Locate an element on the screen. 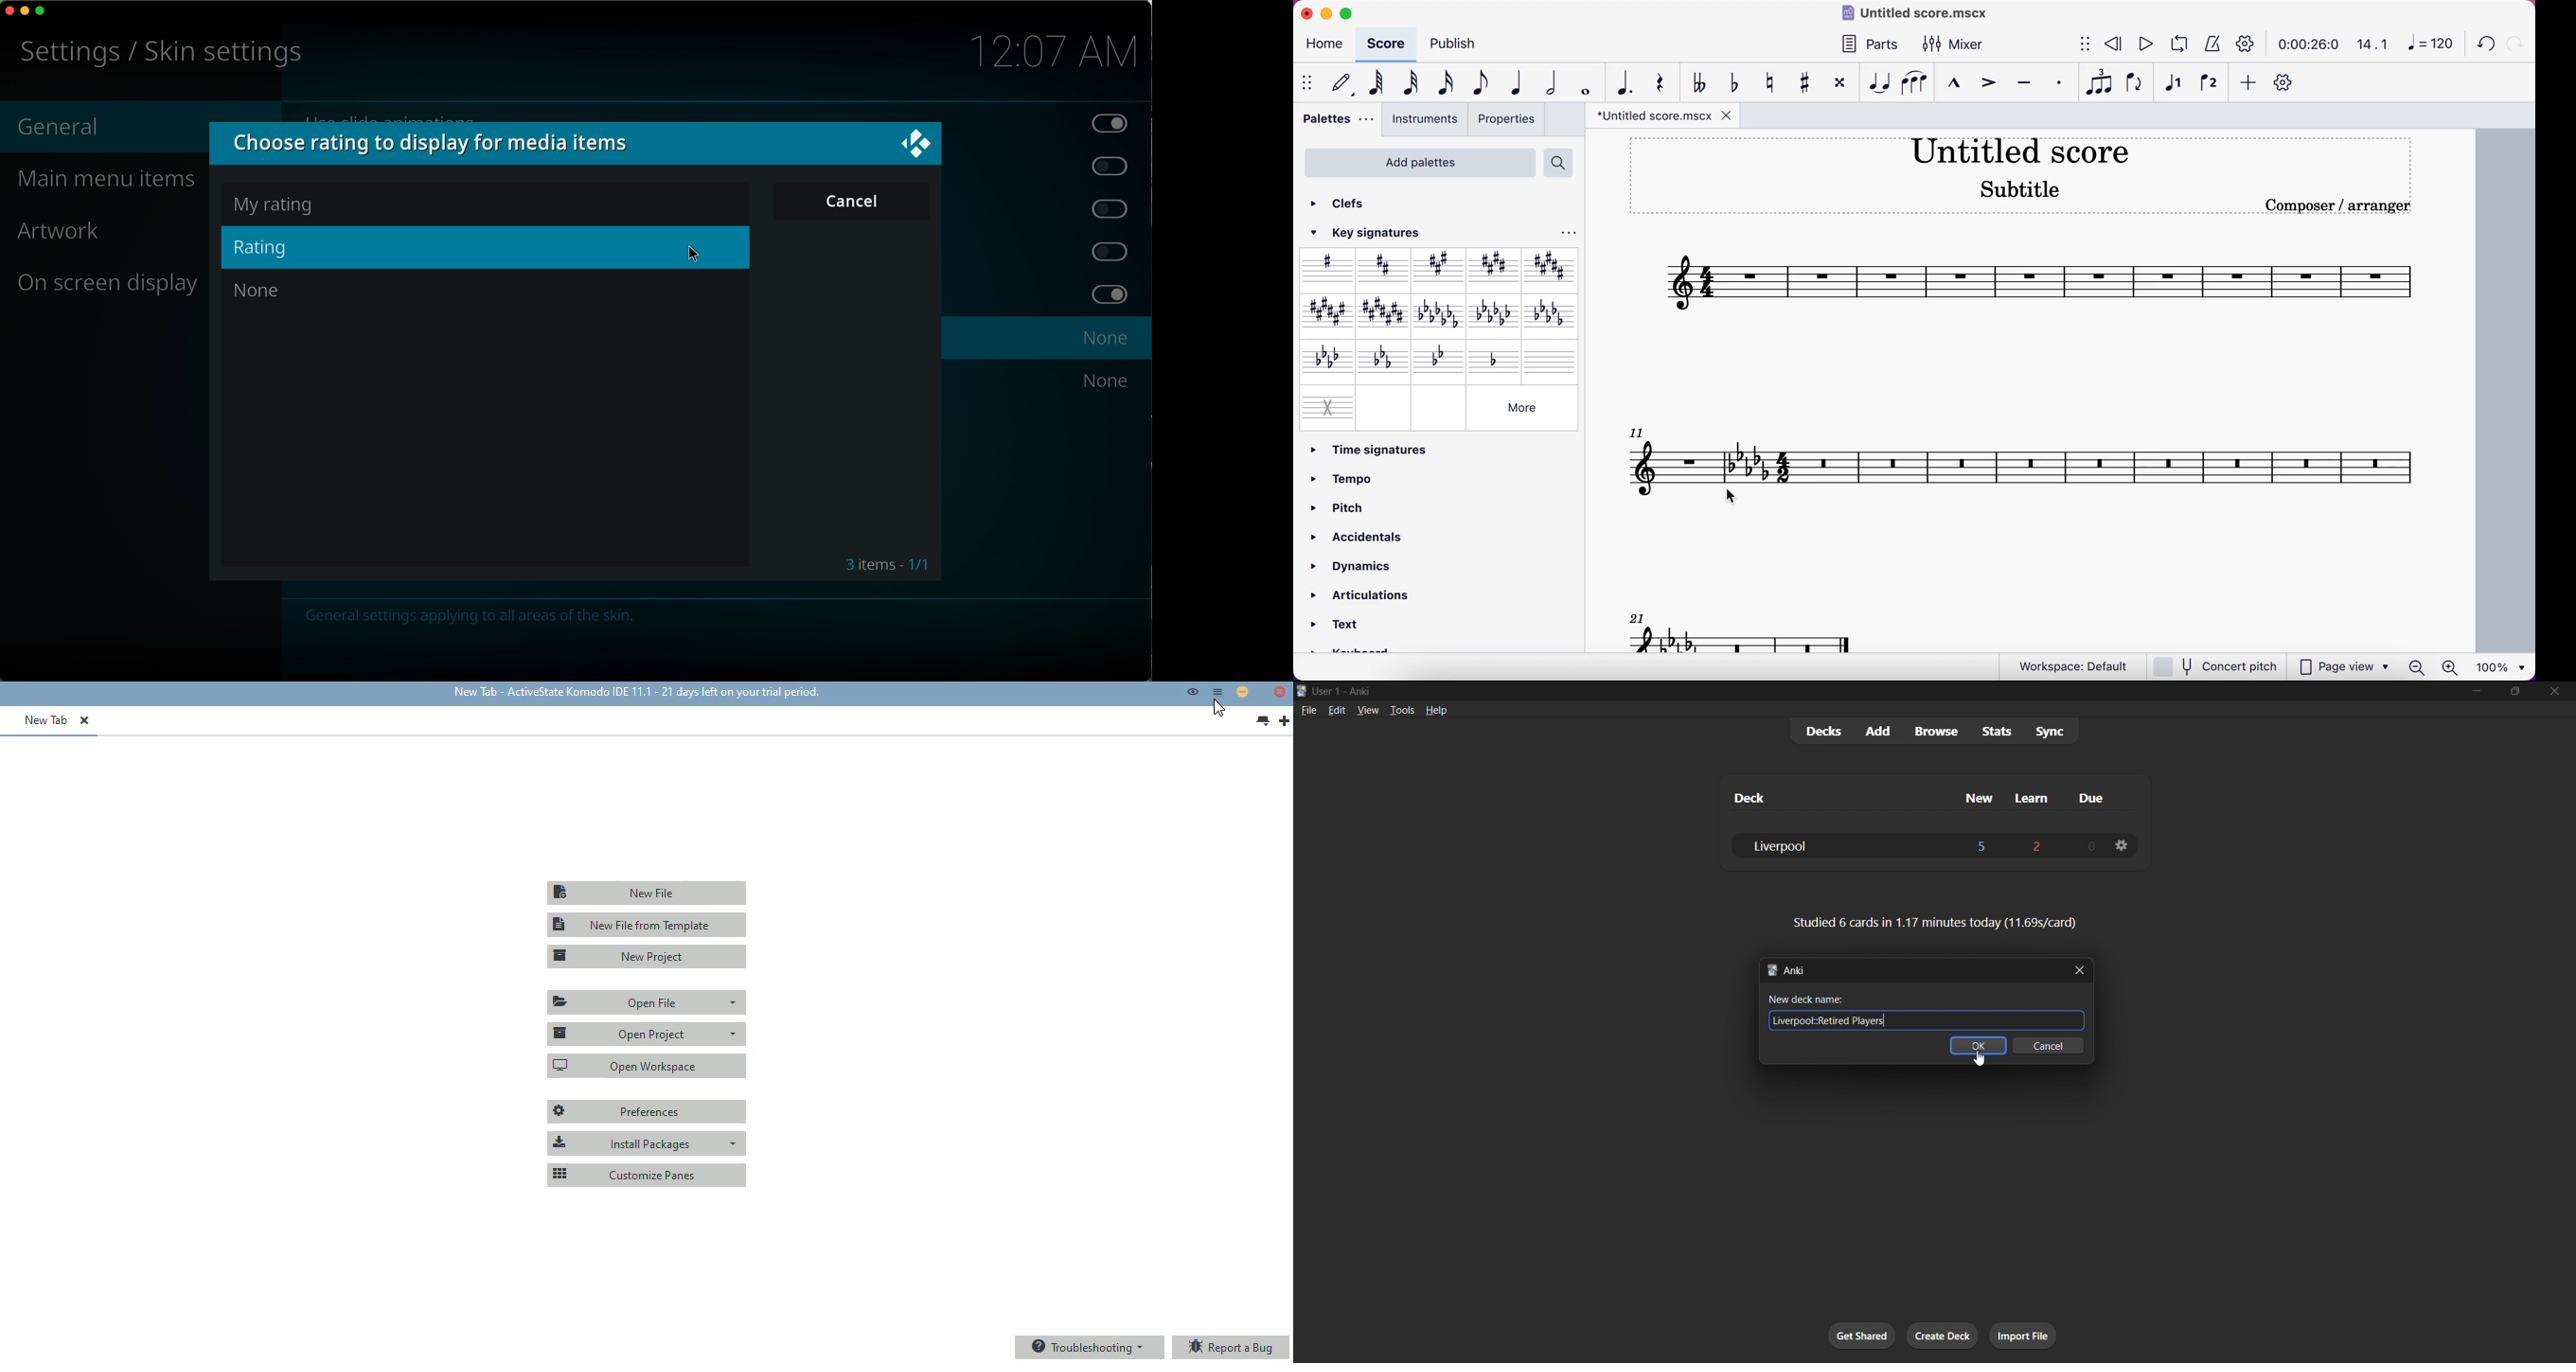 The height and width of the screenshot is (1372, 2576). voice 1 is located at coordinates (2177, 86).